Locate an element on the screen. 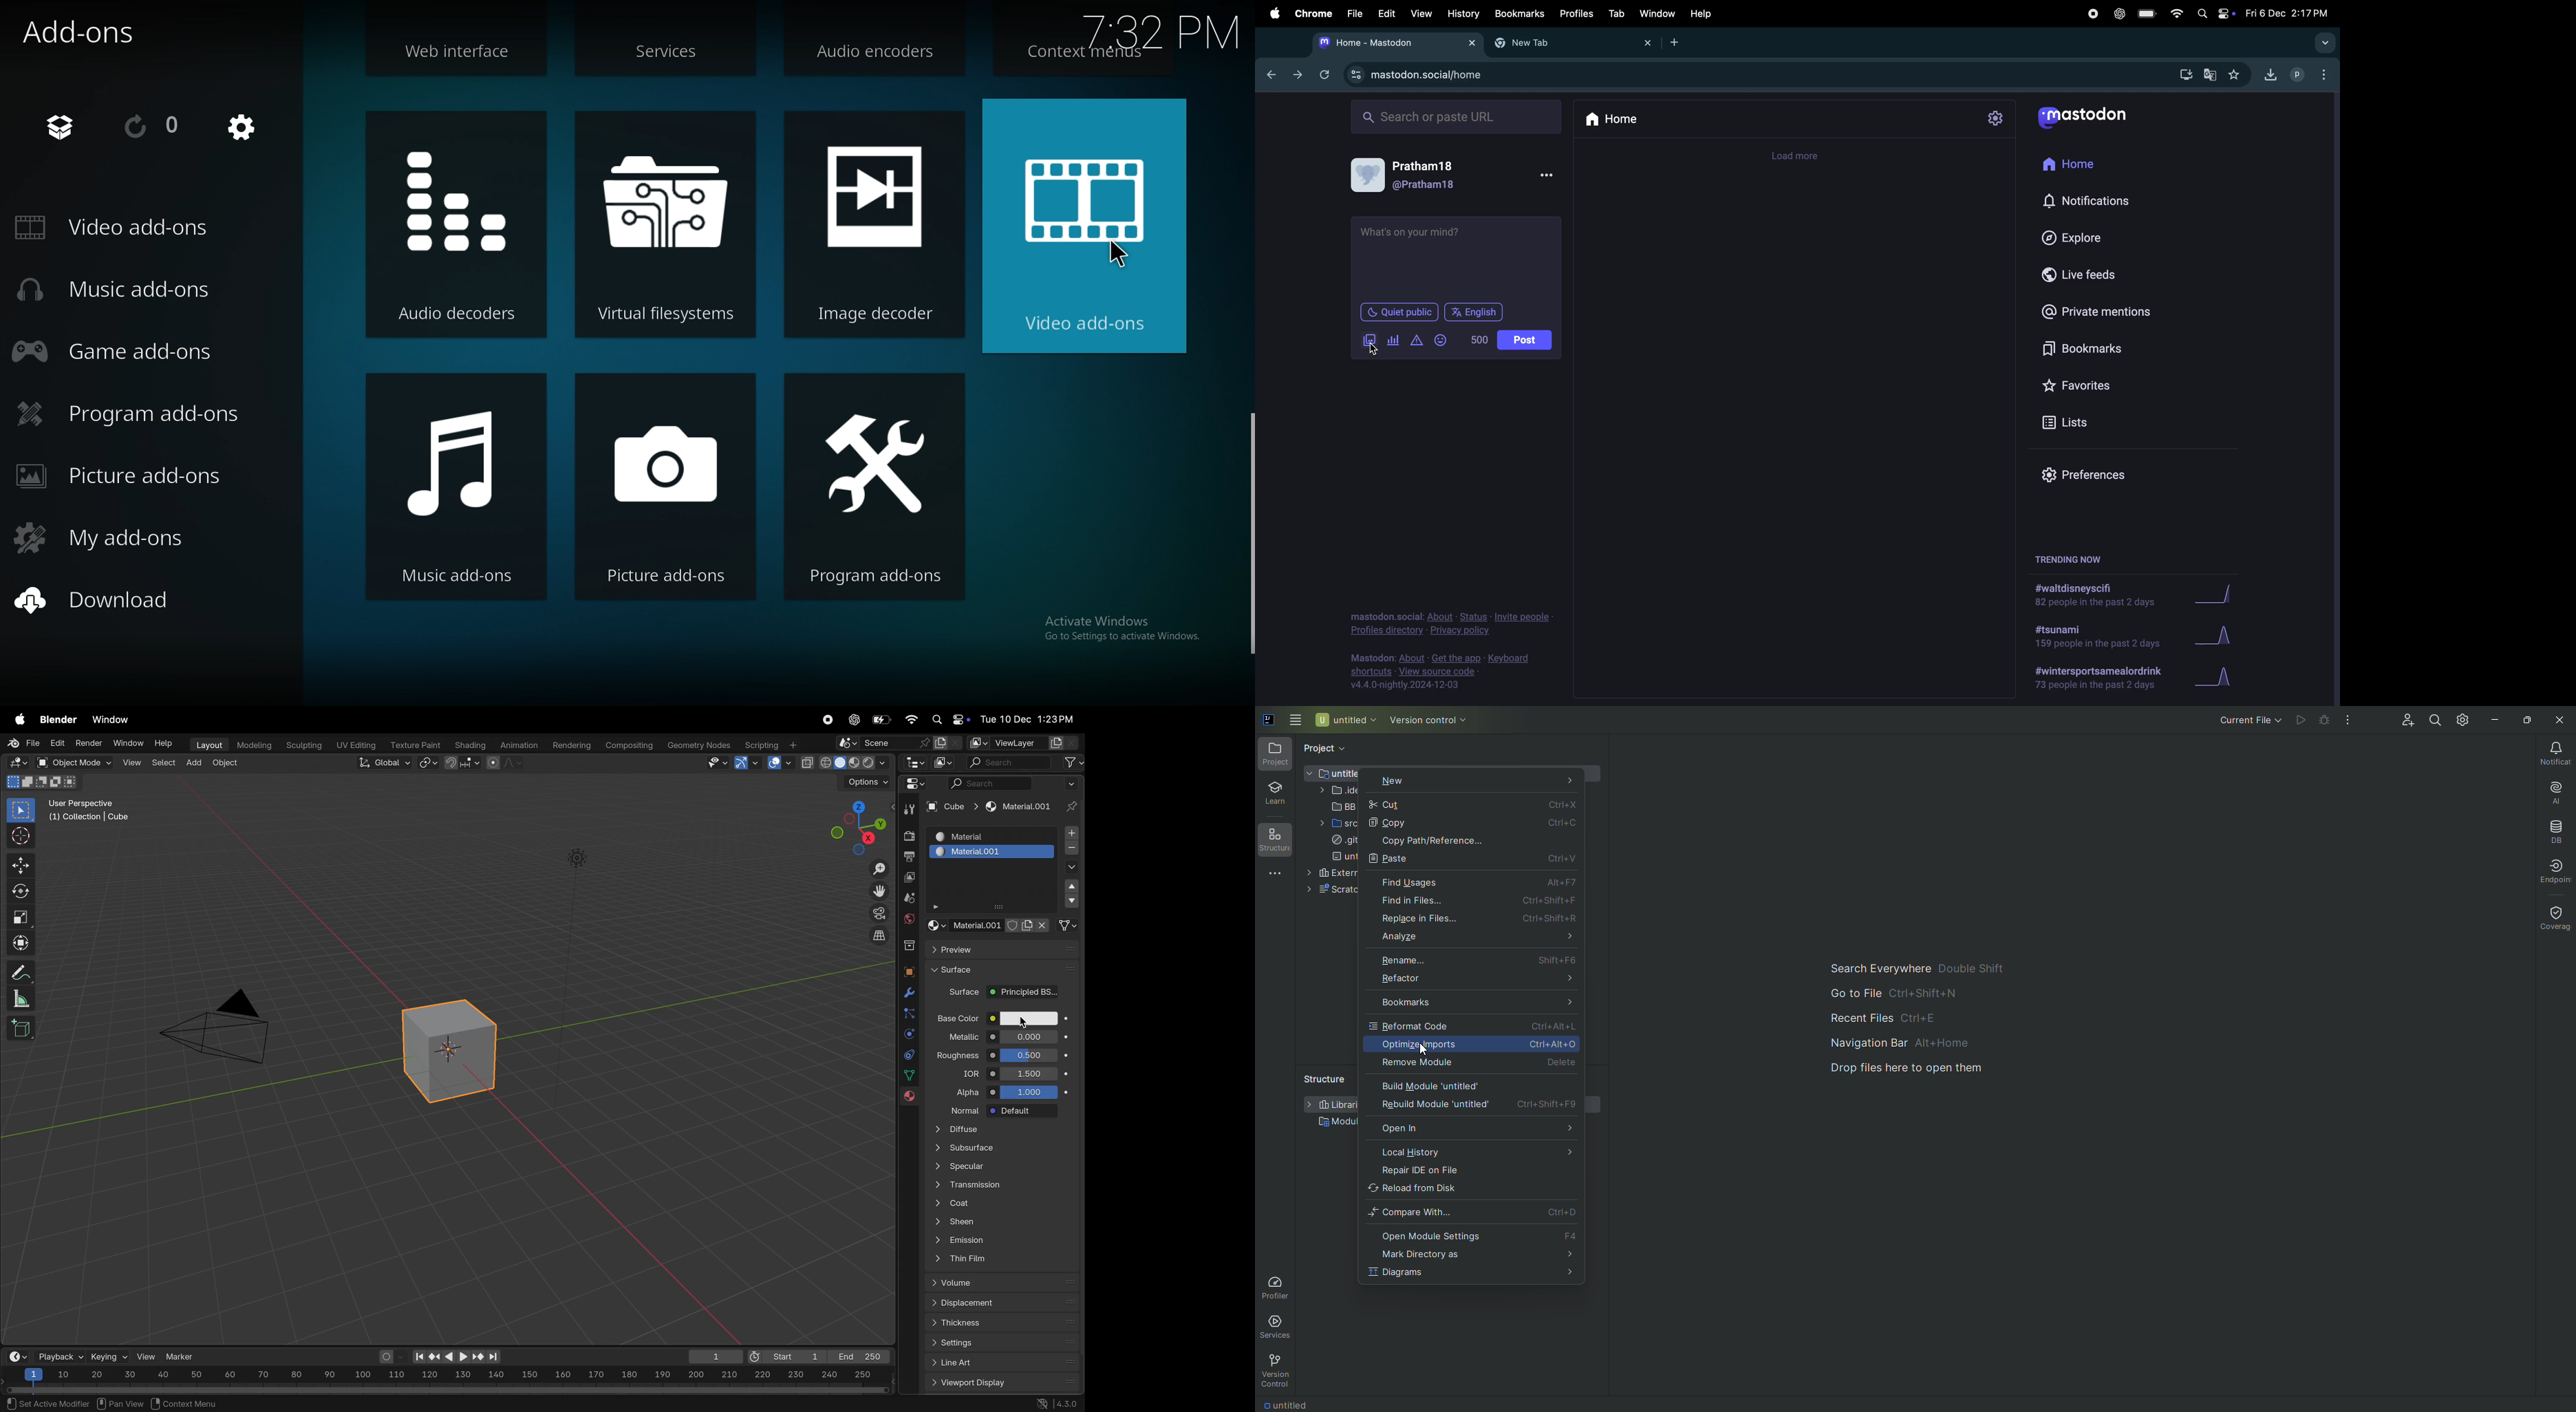  editor type is located at coordinates (14, 761).